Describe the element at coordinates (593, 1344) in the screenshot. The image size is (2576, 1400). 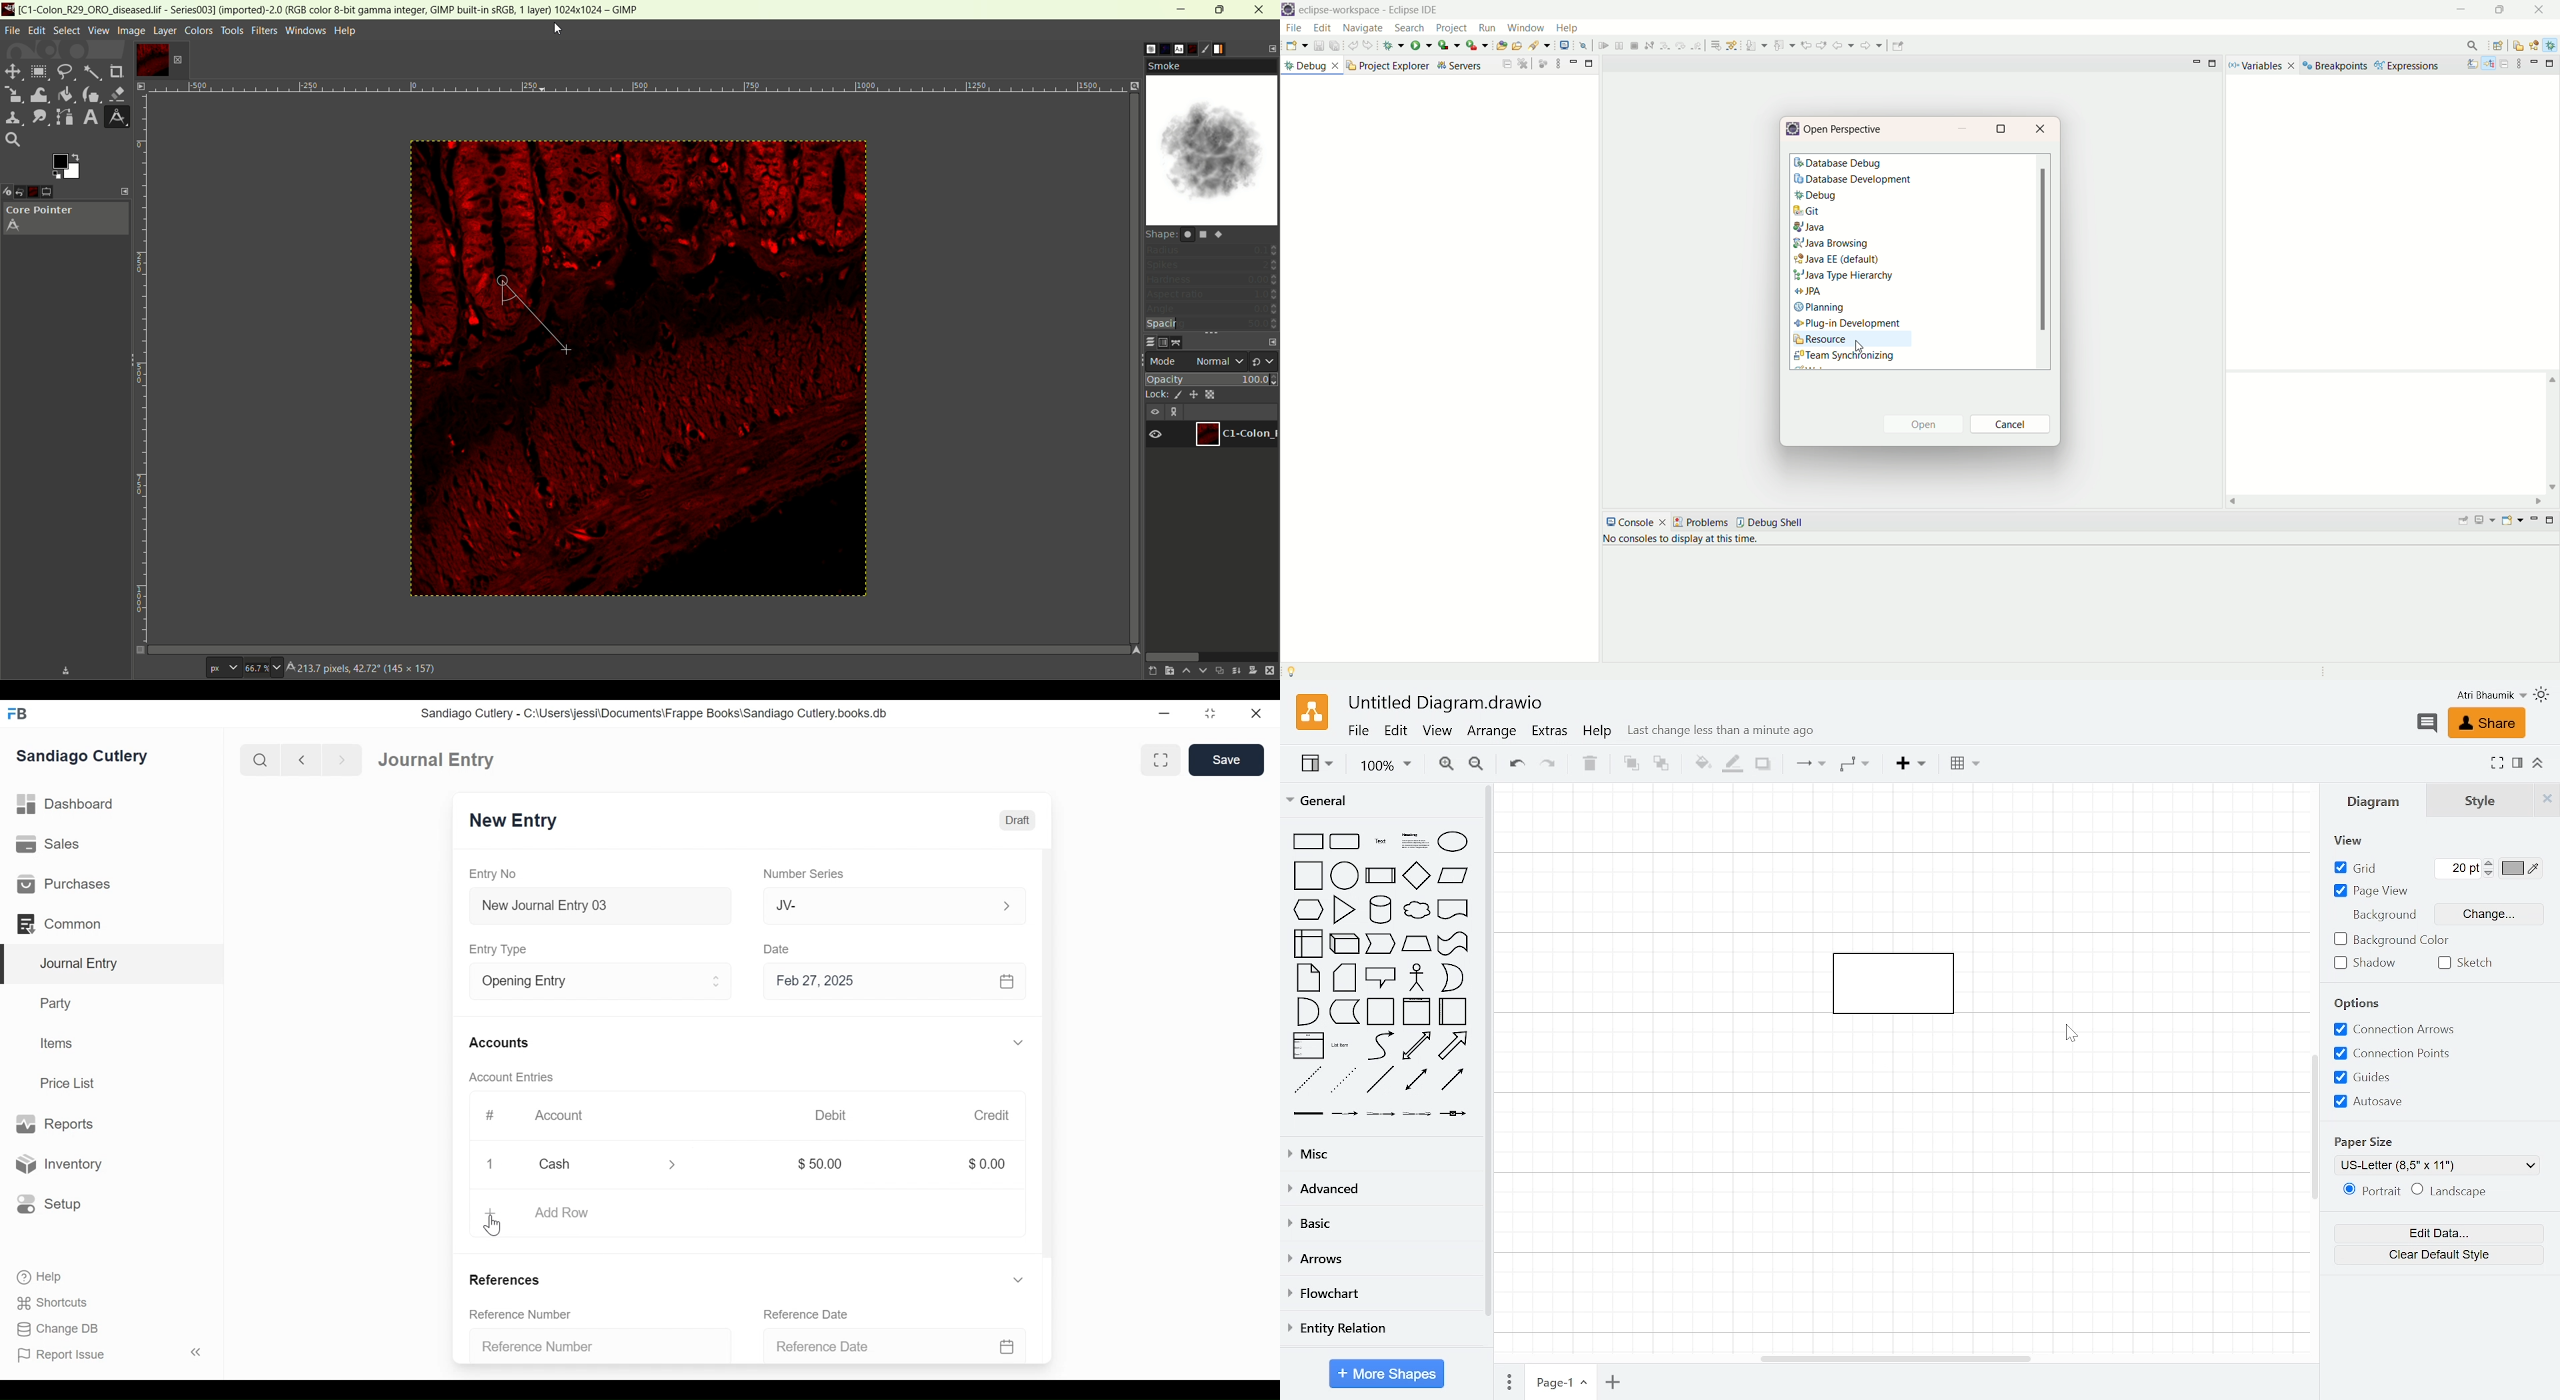
I see `Reference Number` at that location.